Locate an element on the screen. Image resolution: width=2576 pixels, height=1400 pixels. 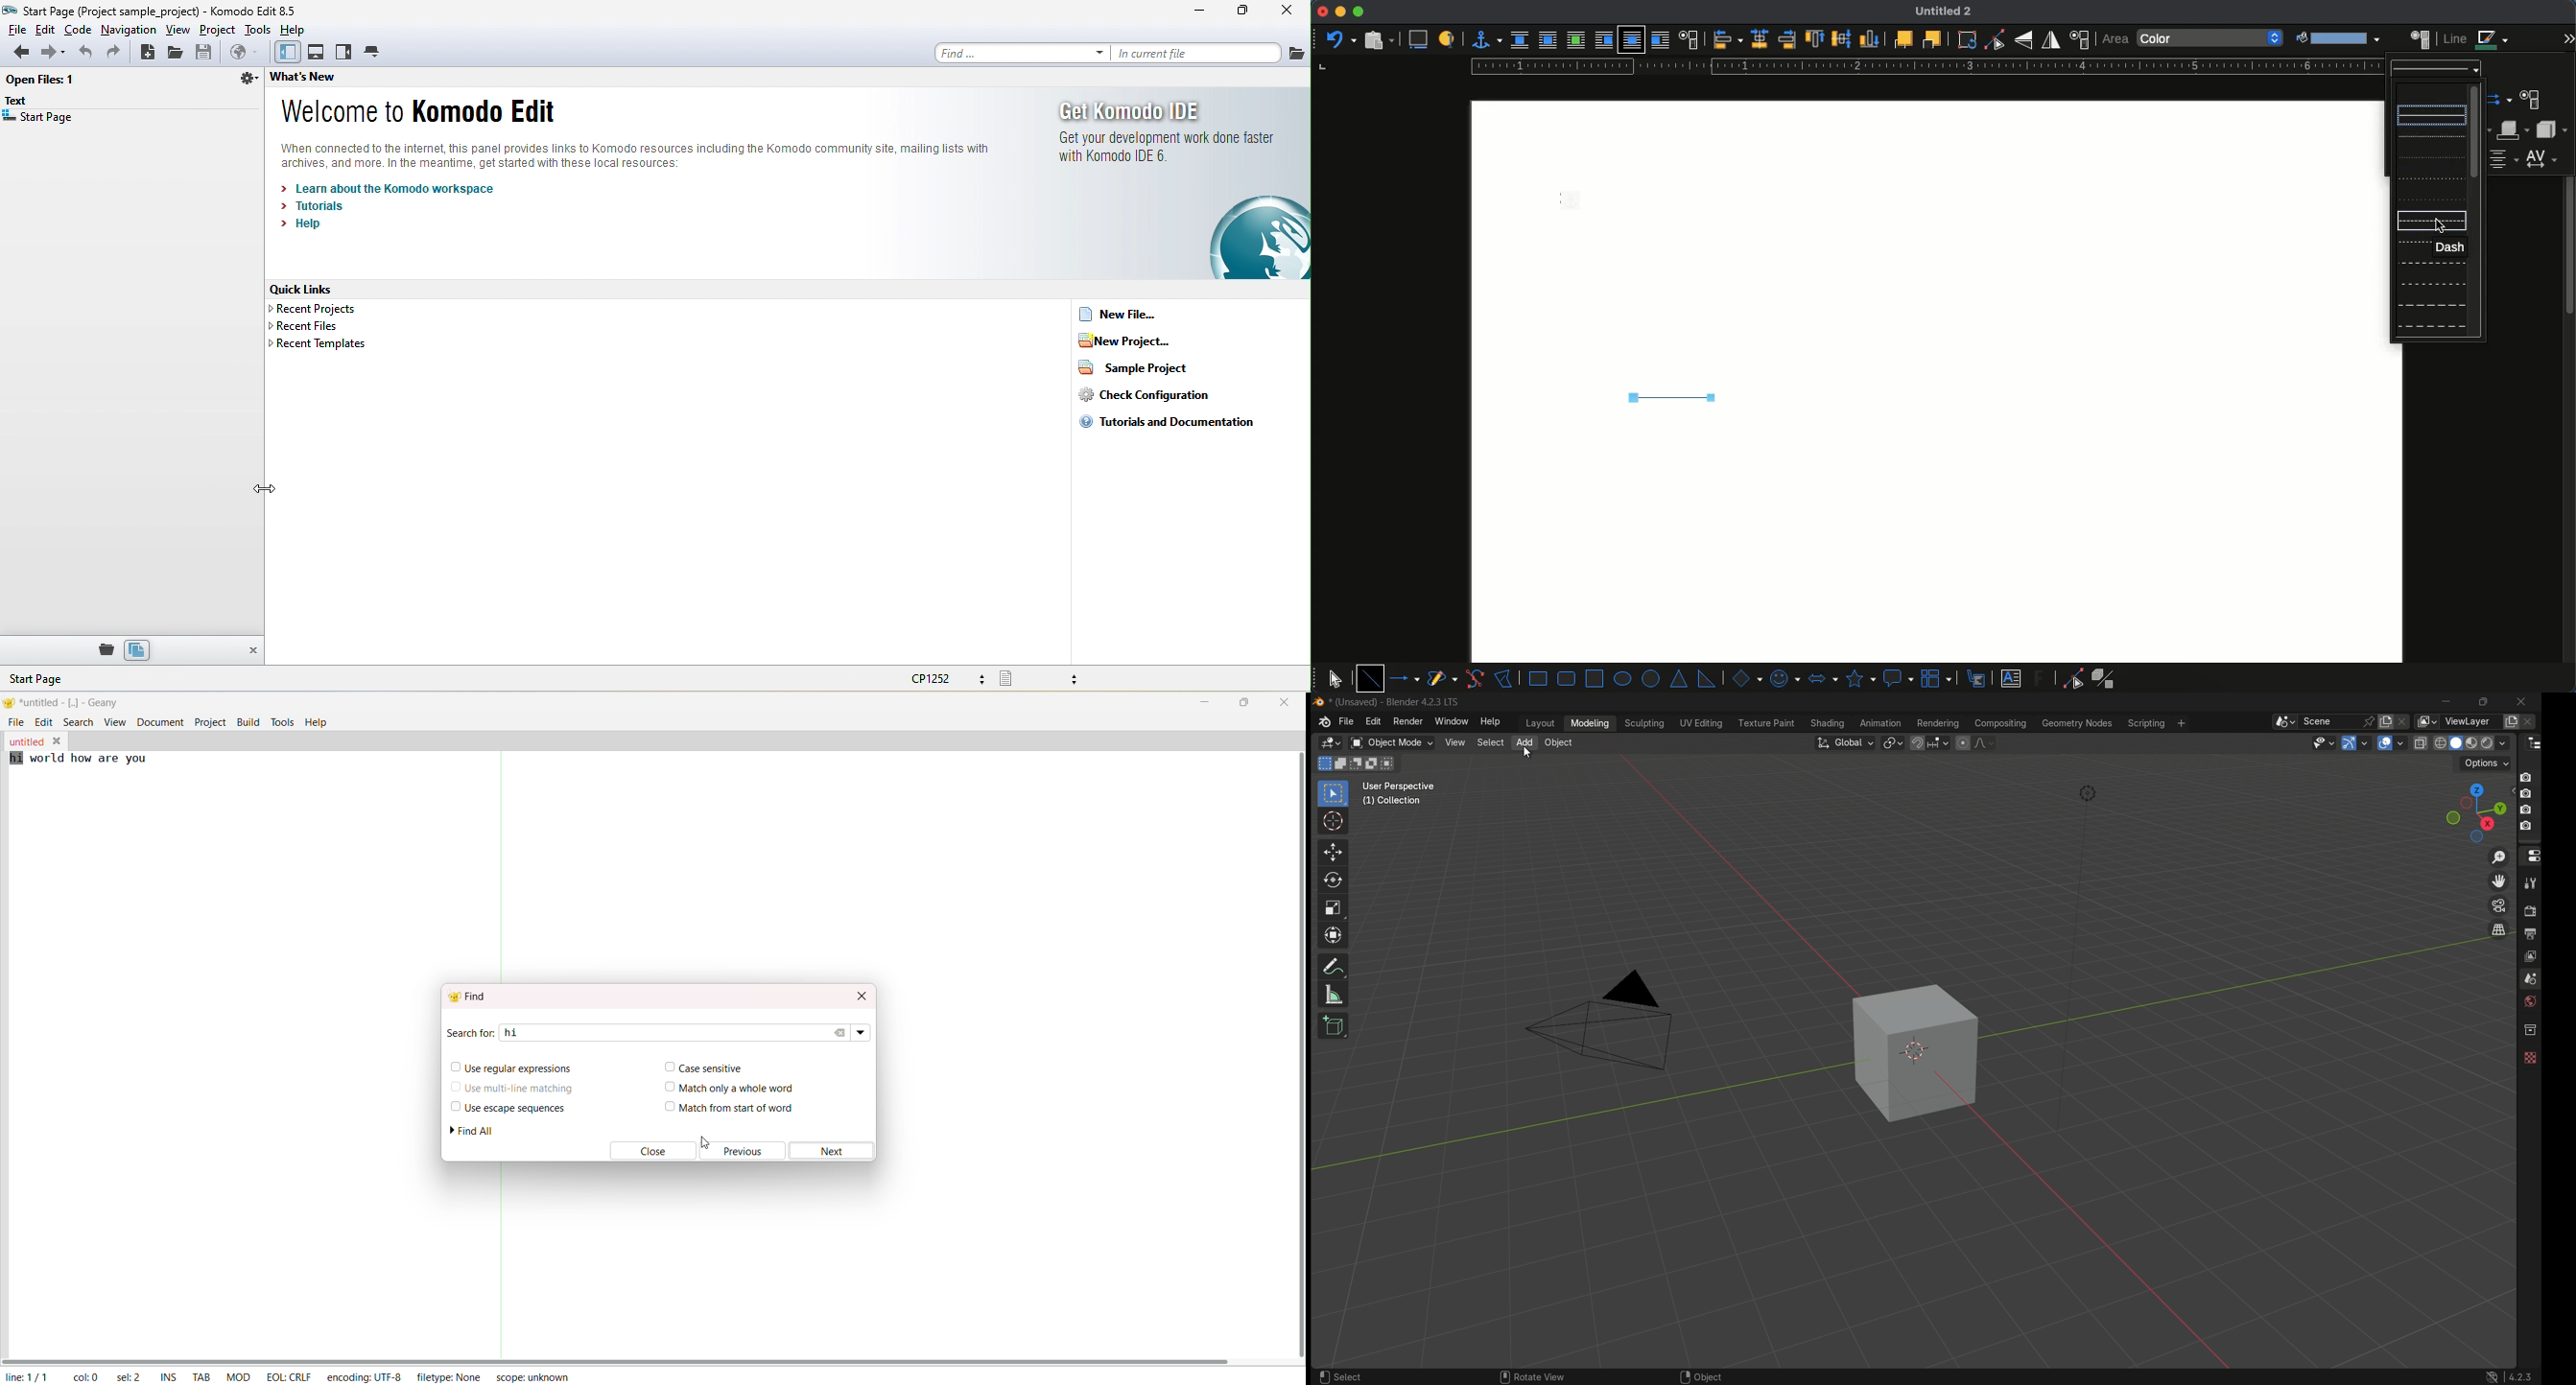
file is located at coordinates (1296, 52).